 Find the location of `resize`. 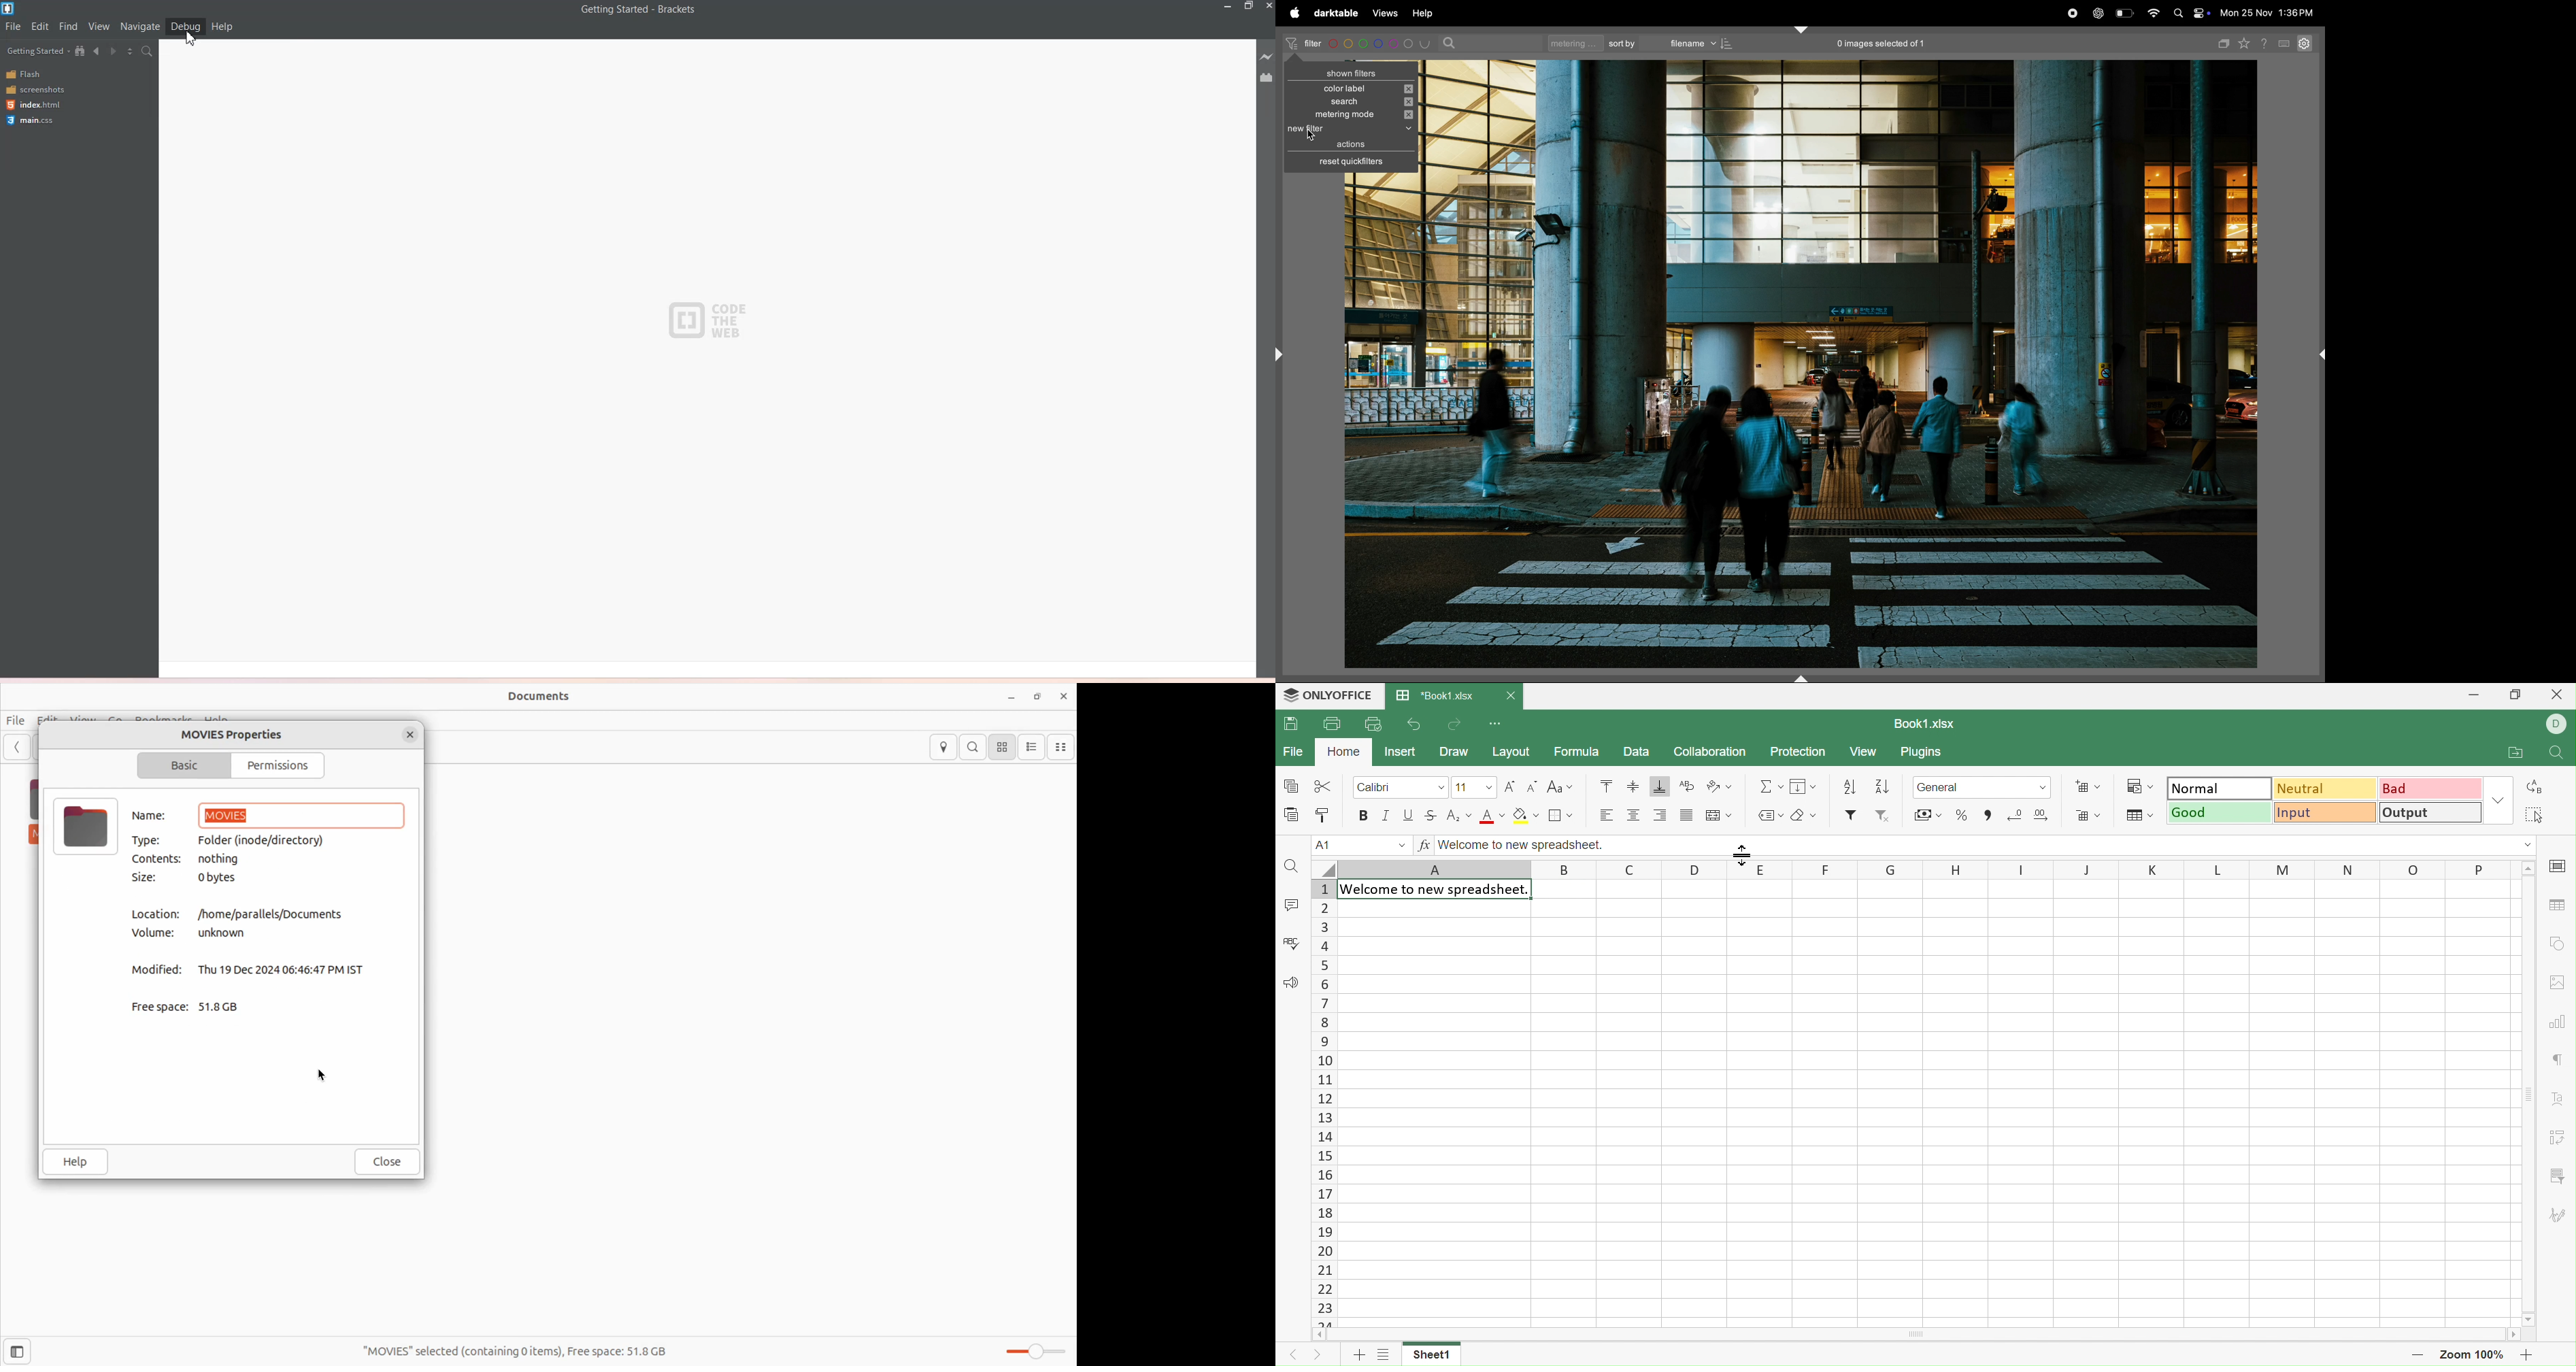

resize is located at coordinates (1037, 695).